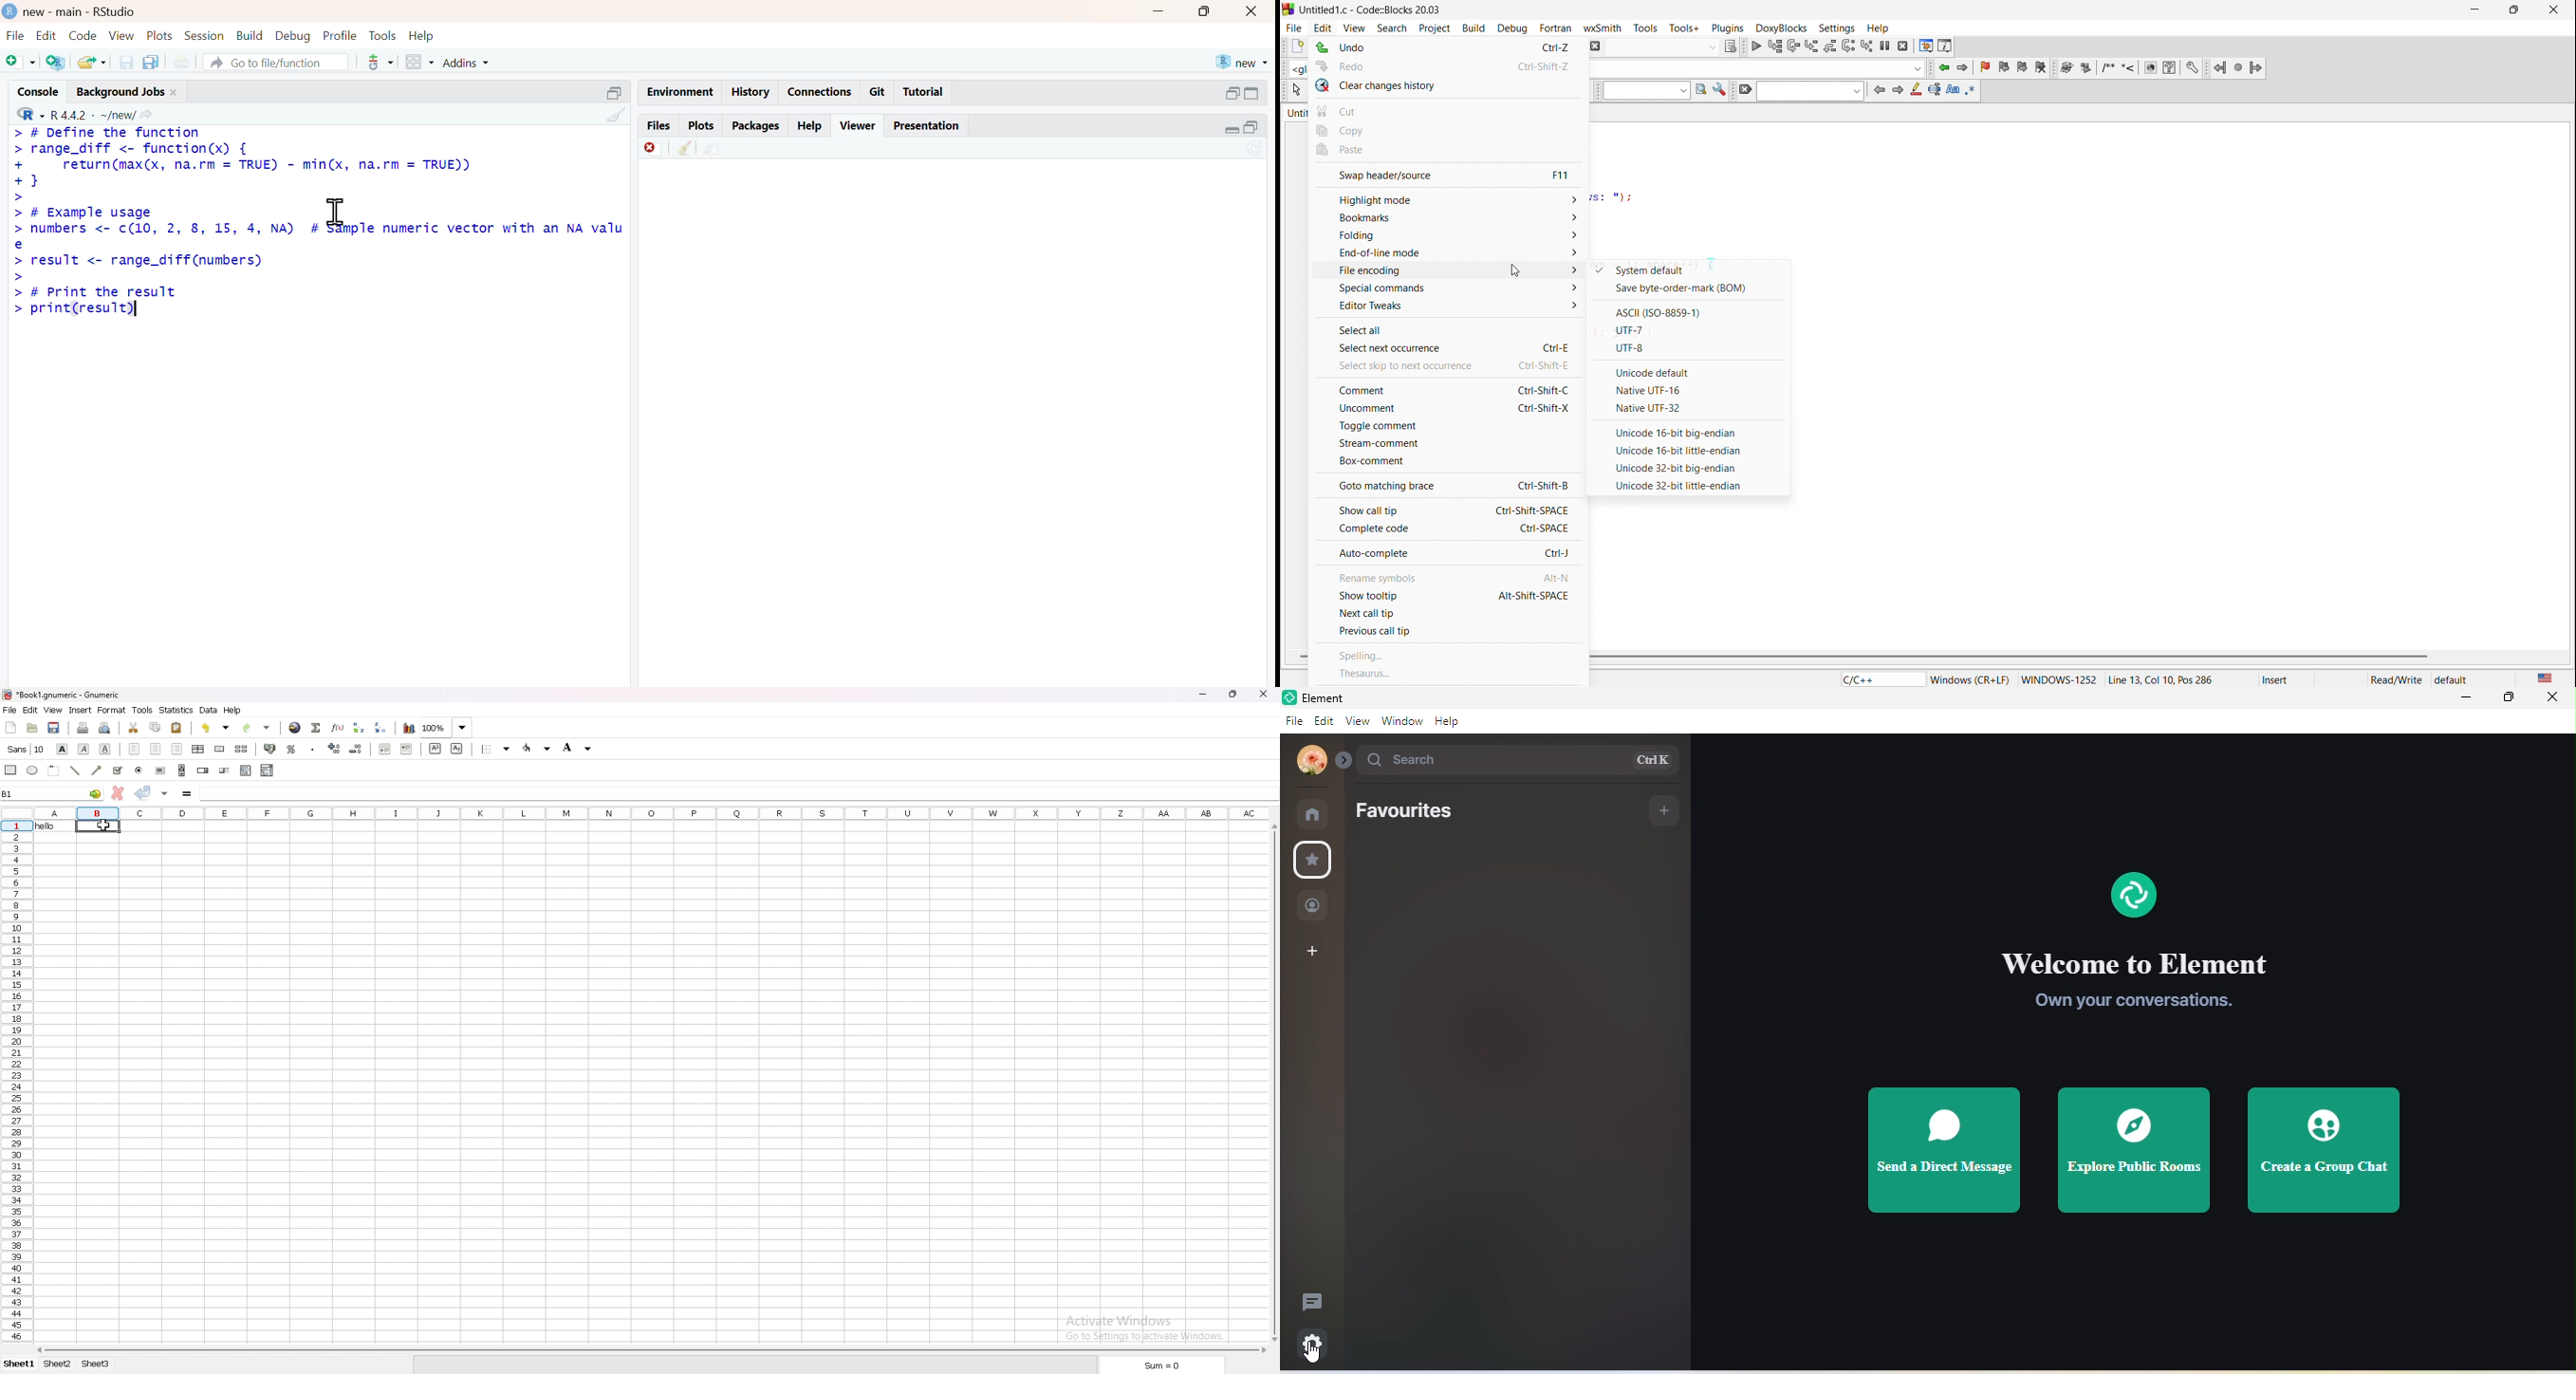 The width and height of the screenshot is (2576, 1400). What do you see at coordinates (2139, 1155) in the screenshot?
I see `explore public rooms` at bounding box center [2139, 1155].